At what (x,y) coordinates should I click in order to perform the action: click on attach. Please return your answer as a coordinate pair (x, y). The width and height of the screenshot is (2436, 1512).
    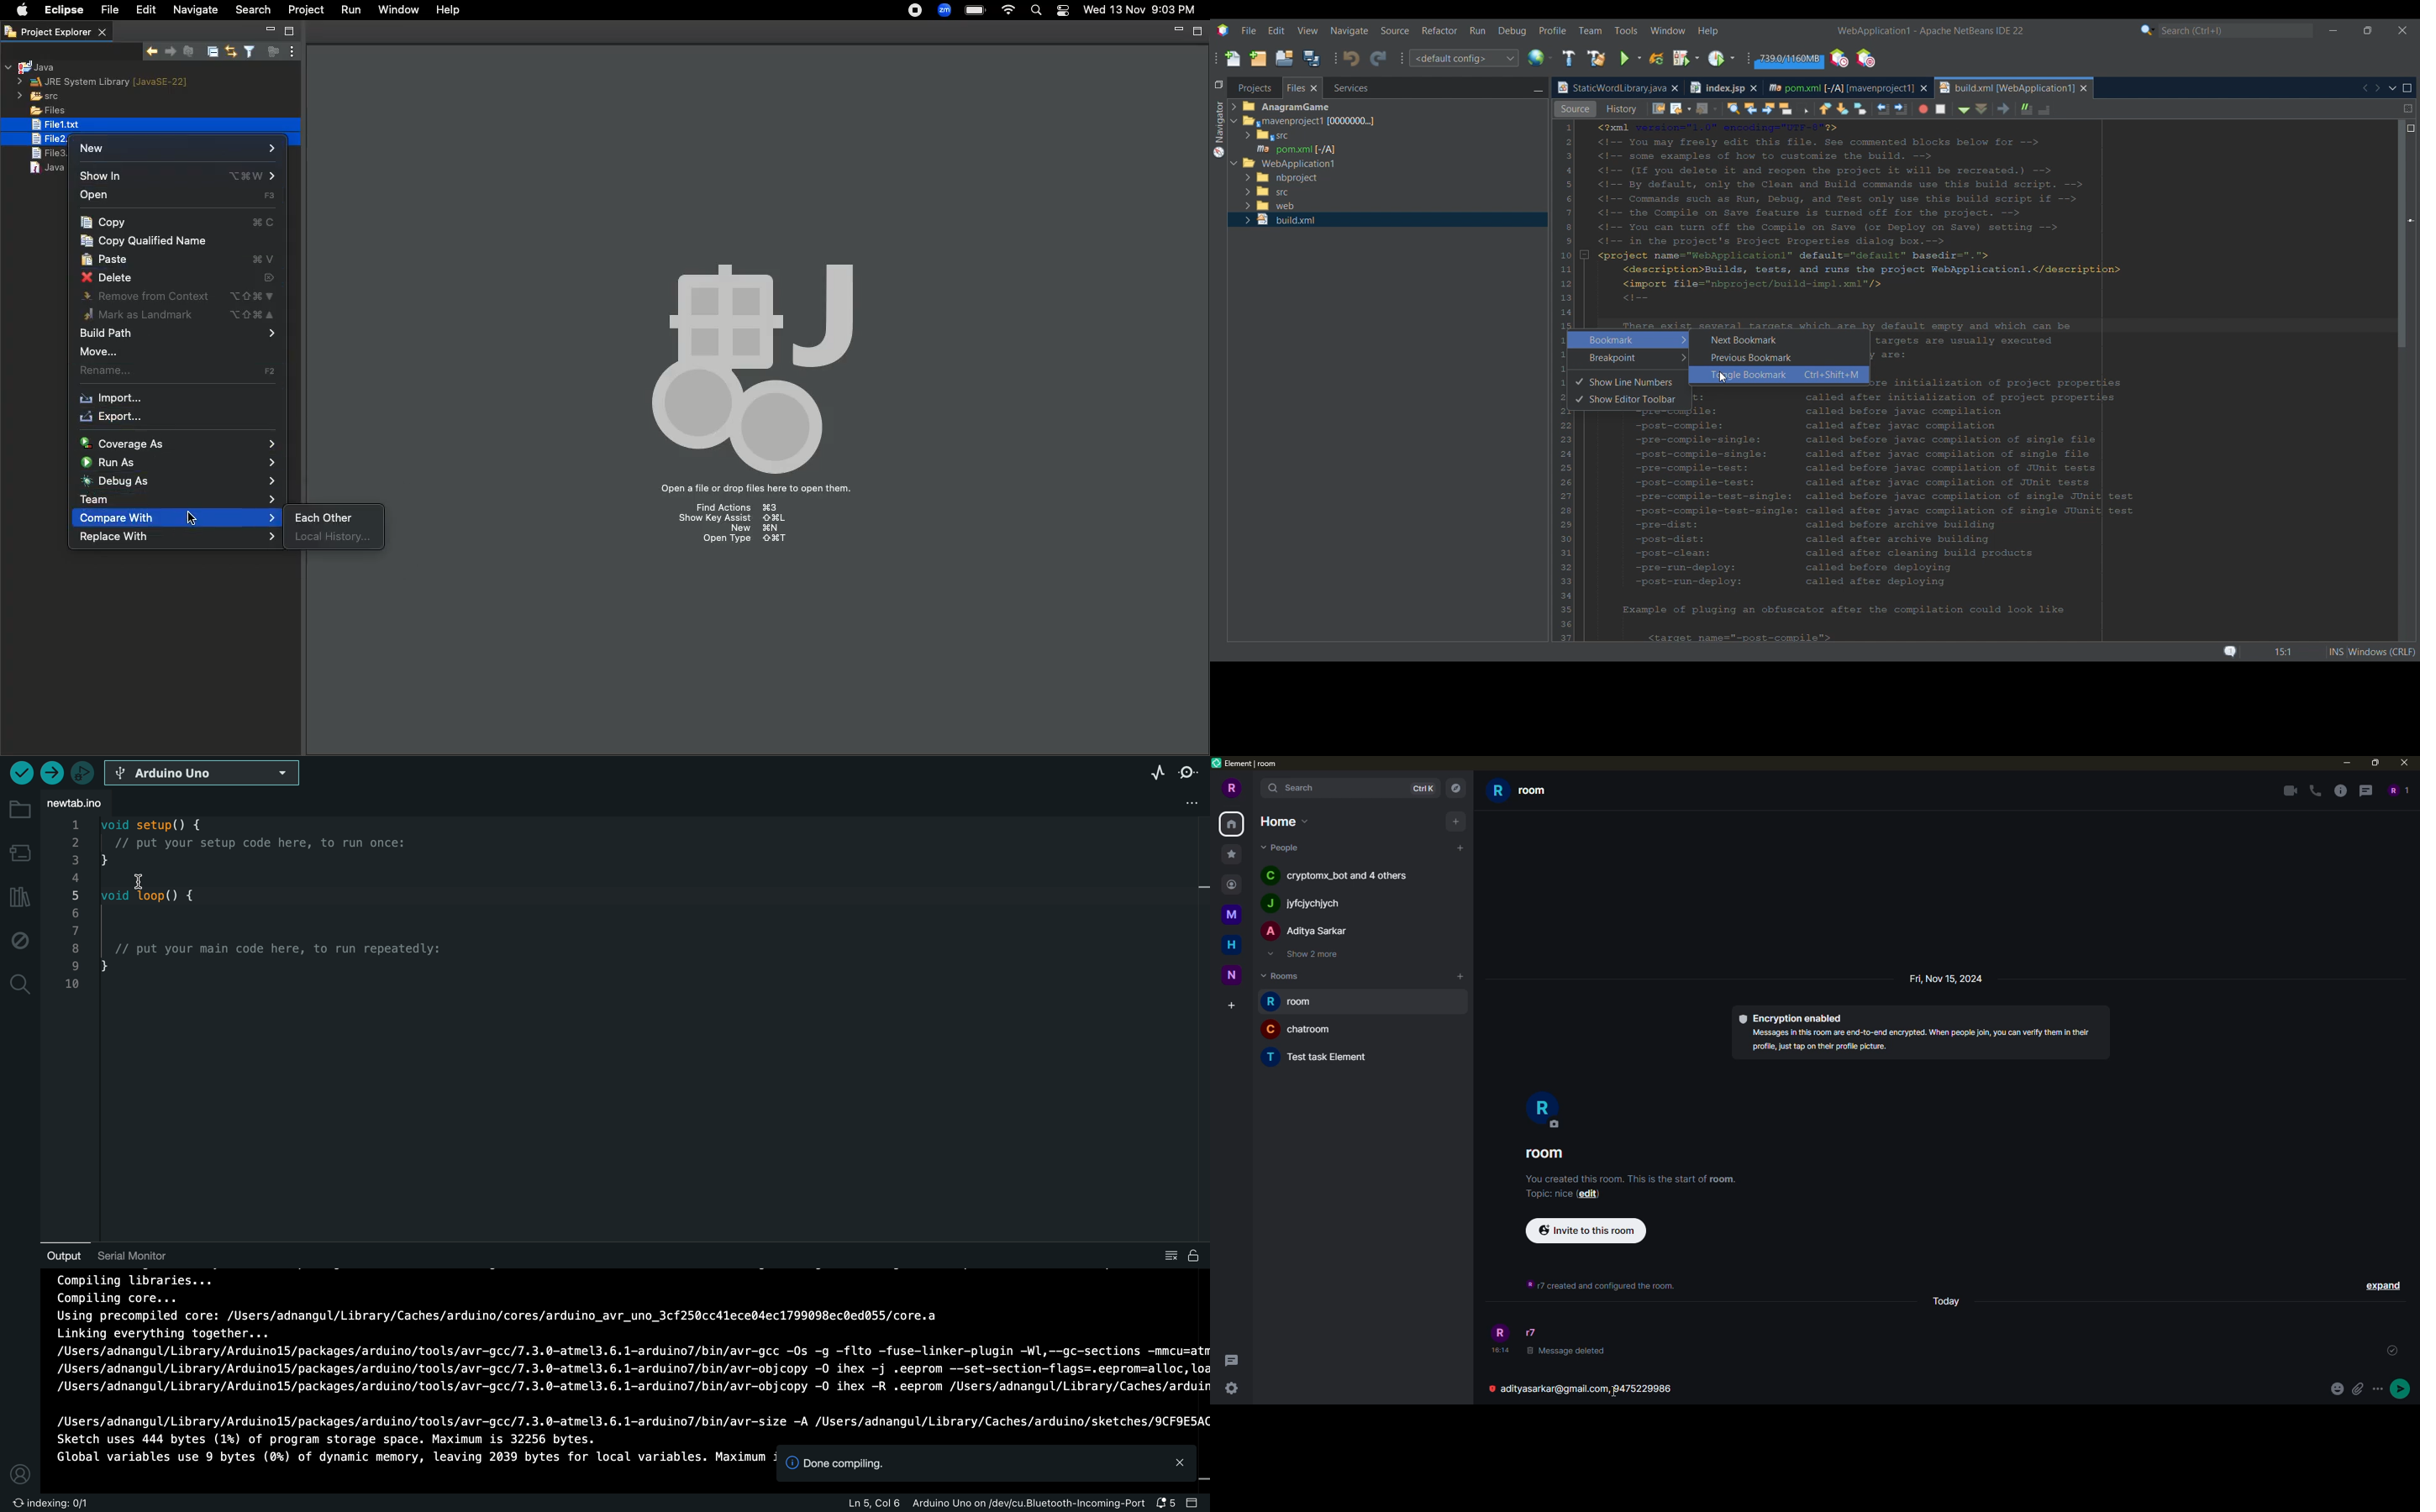
    Looking at the image, I should click on (2357, 1390).